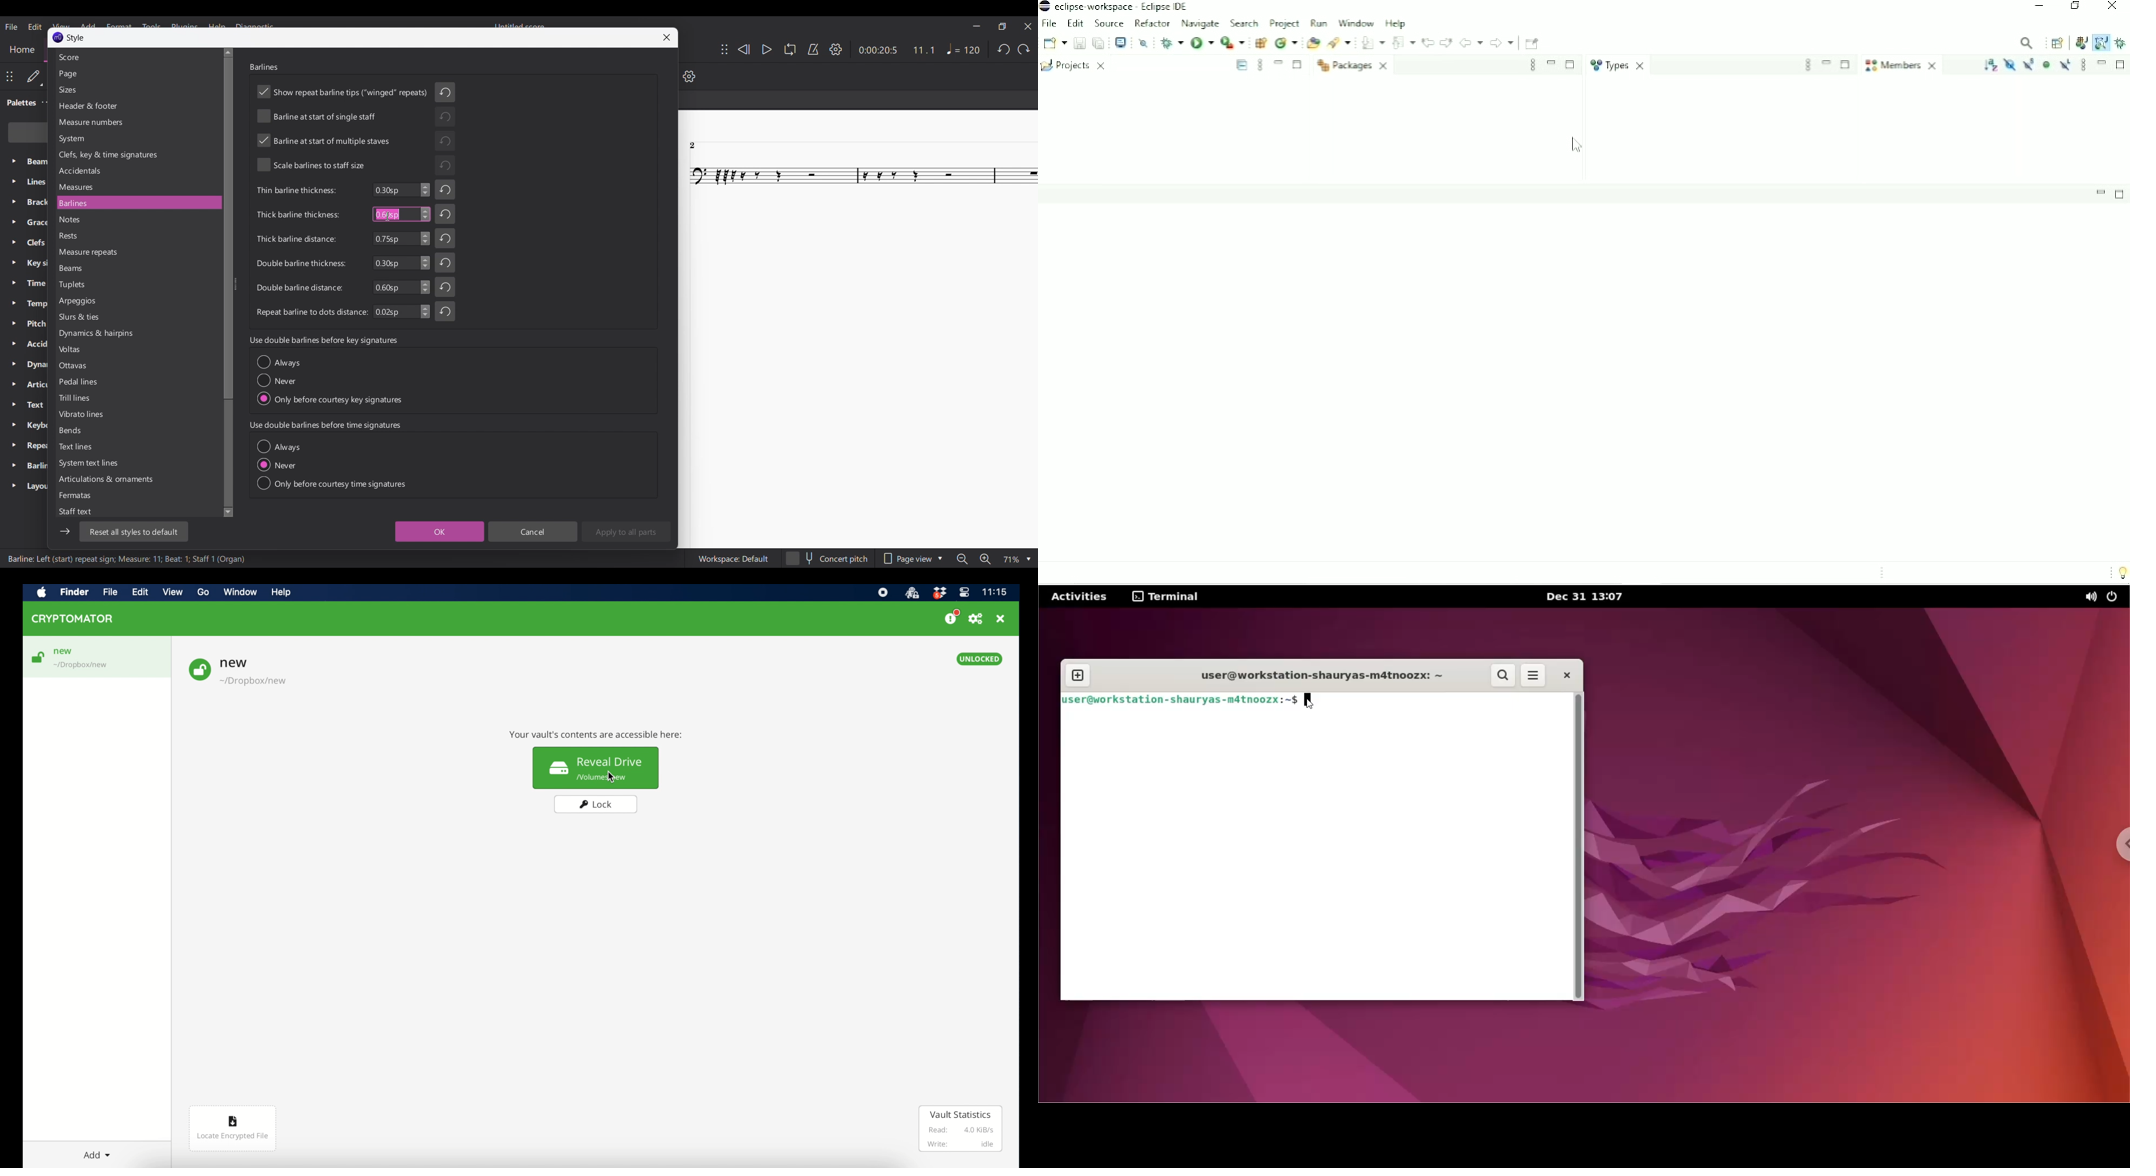 The height and width of the screenshot is (1176, 2156). I want to click on chrome options, so click(2119, 850).